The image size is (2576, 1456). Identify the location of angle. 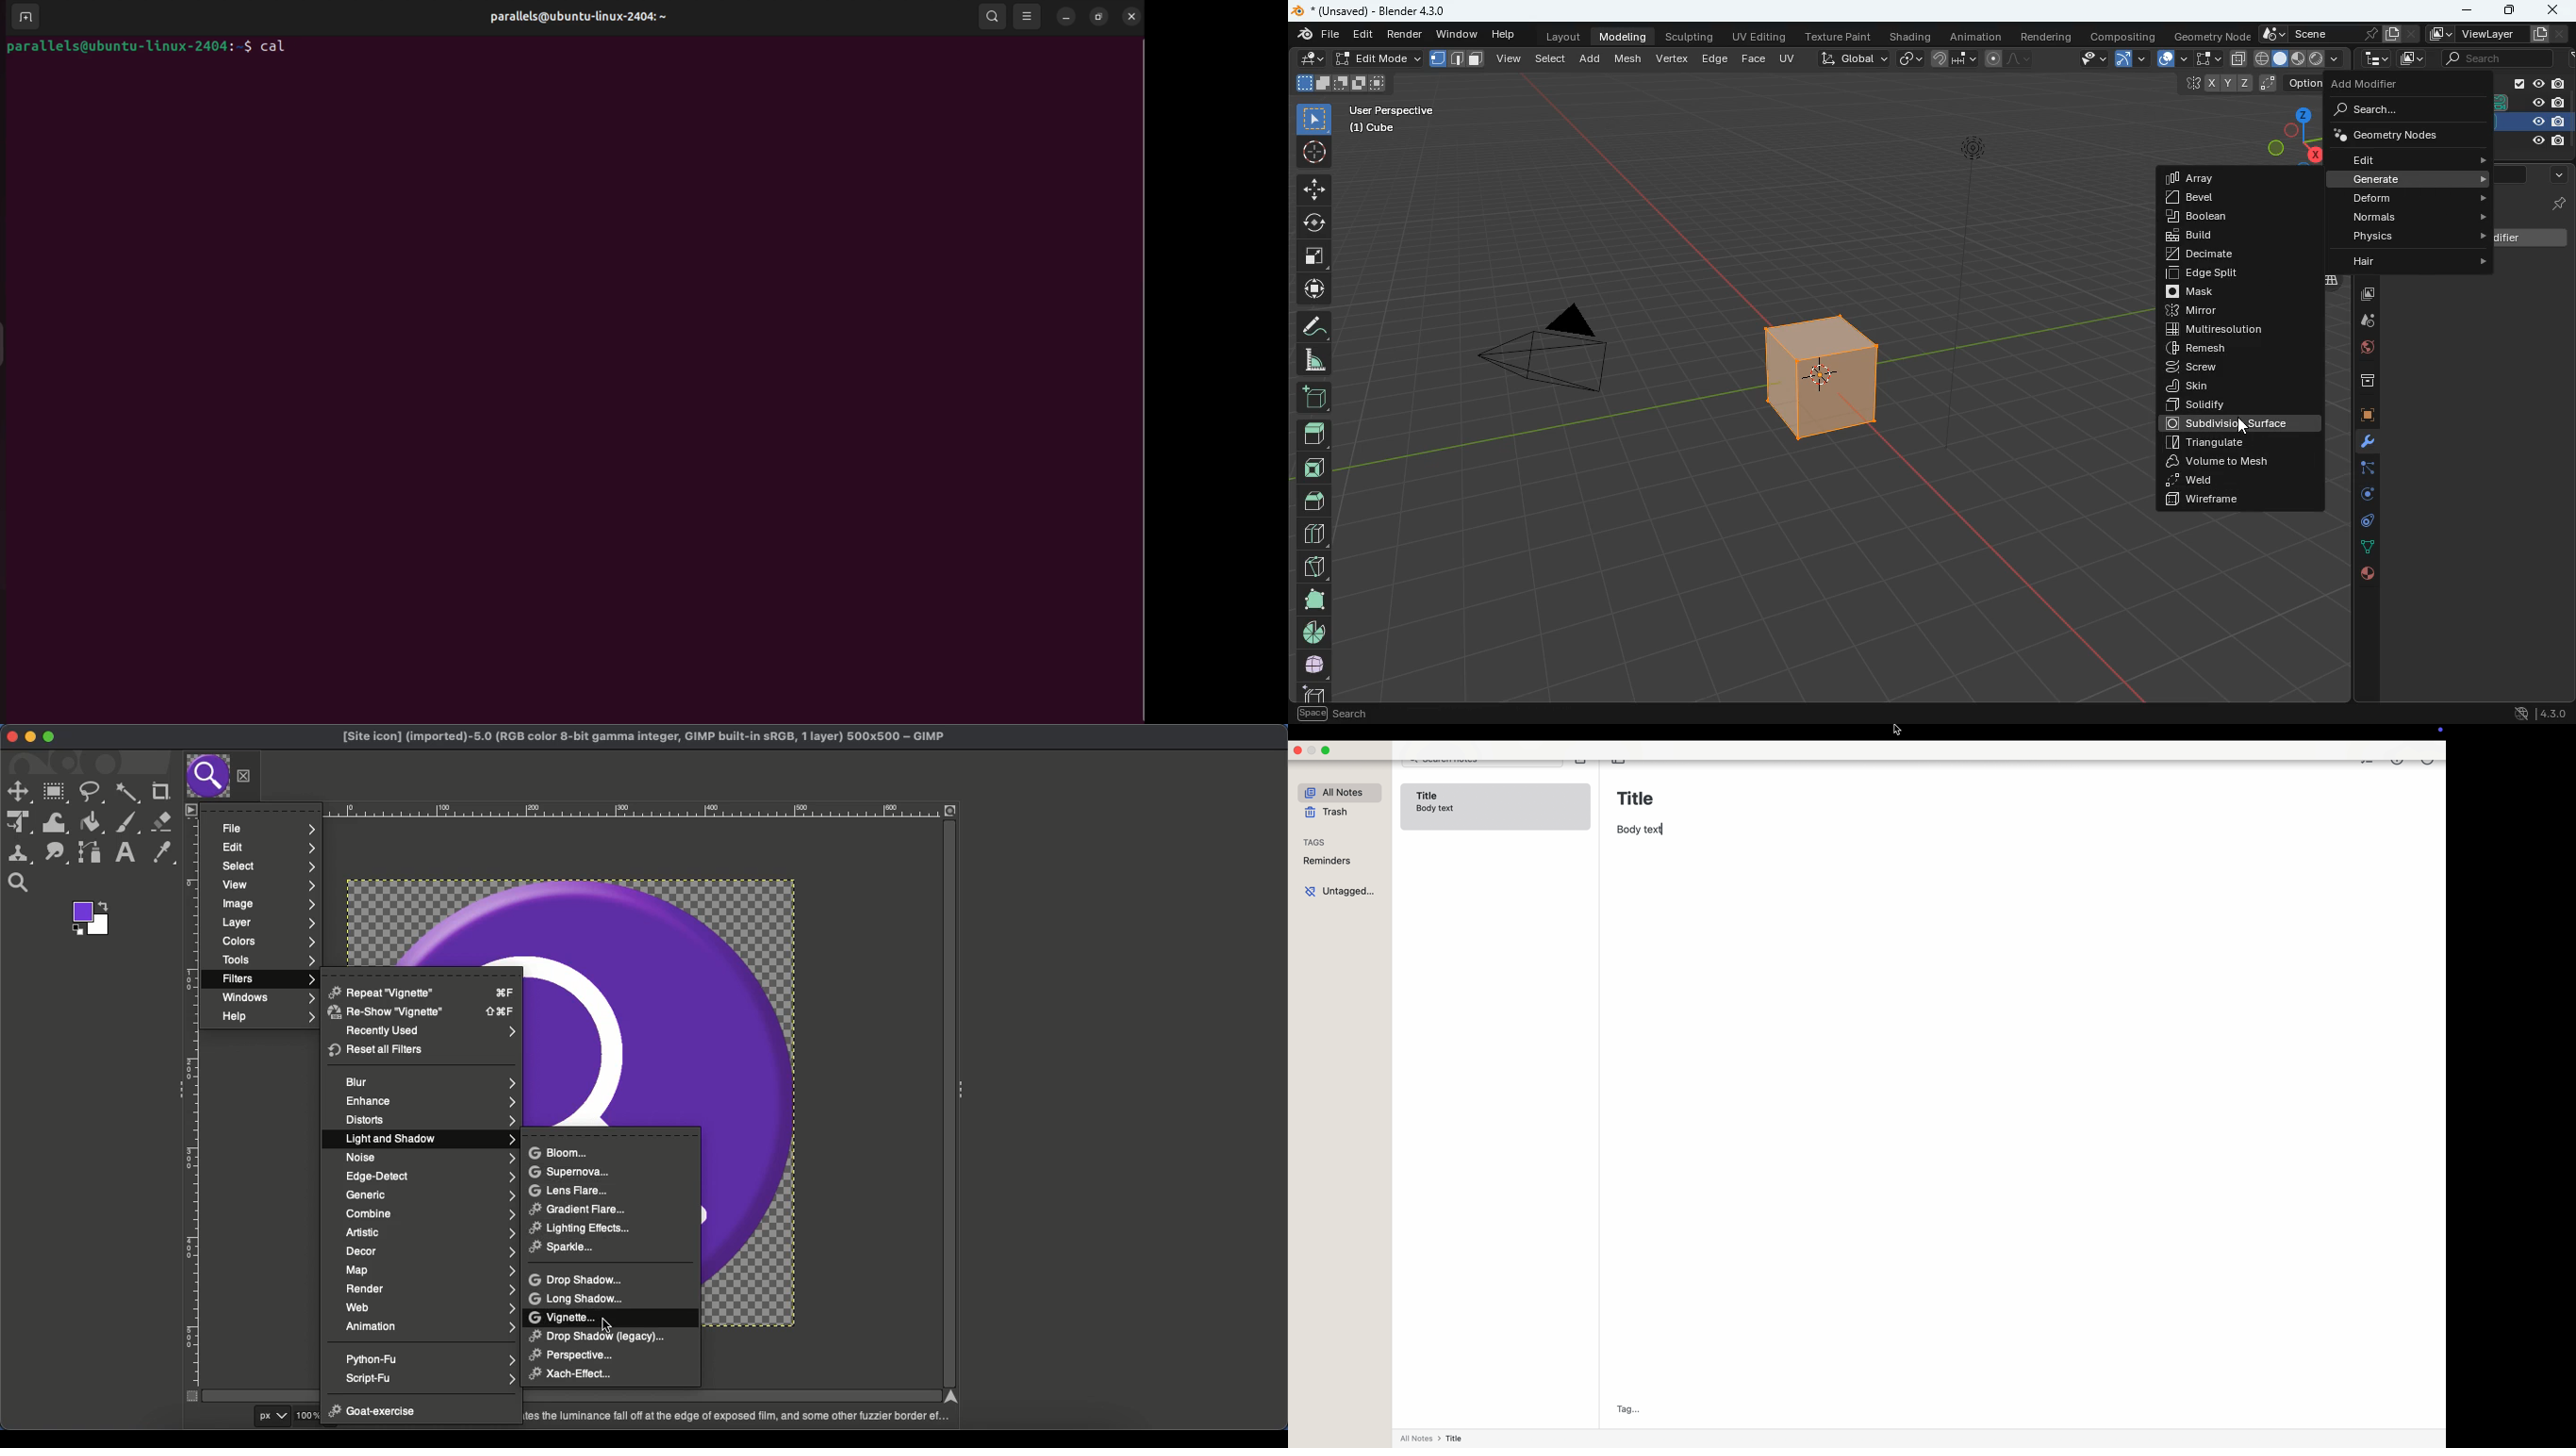
(1313, 361).